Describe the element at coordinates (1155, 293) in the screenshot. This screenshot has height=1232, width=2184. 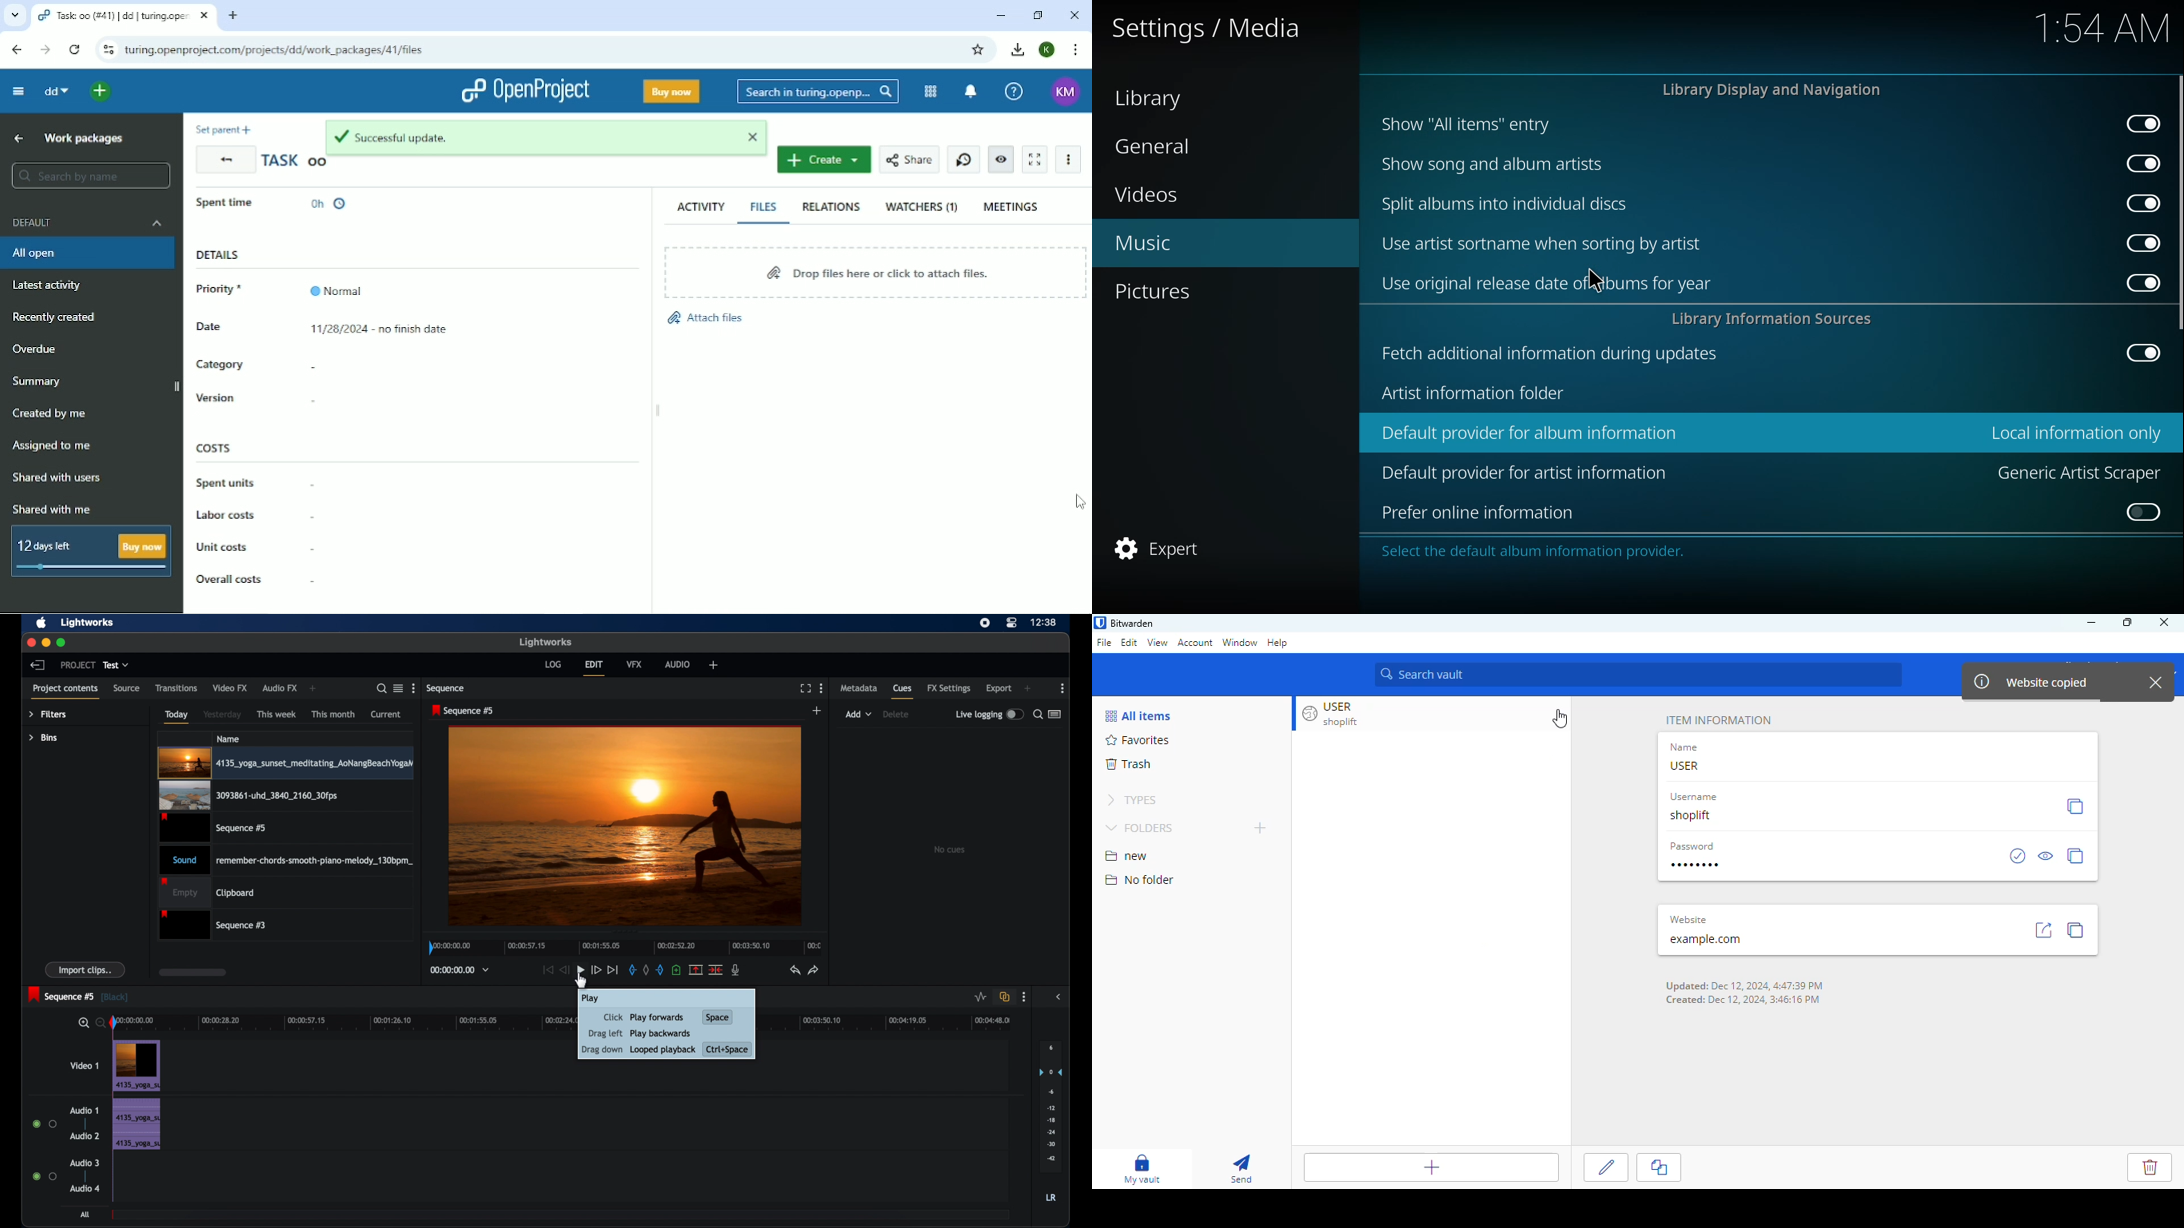
I see `pictures` at that location.